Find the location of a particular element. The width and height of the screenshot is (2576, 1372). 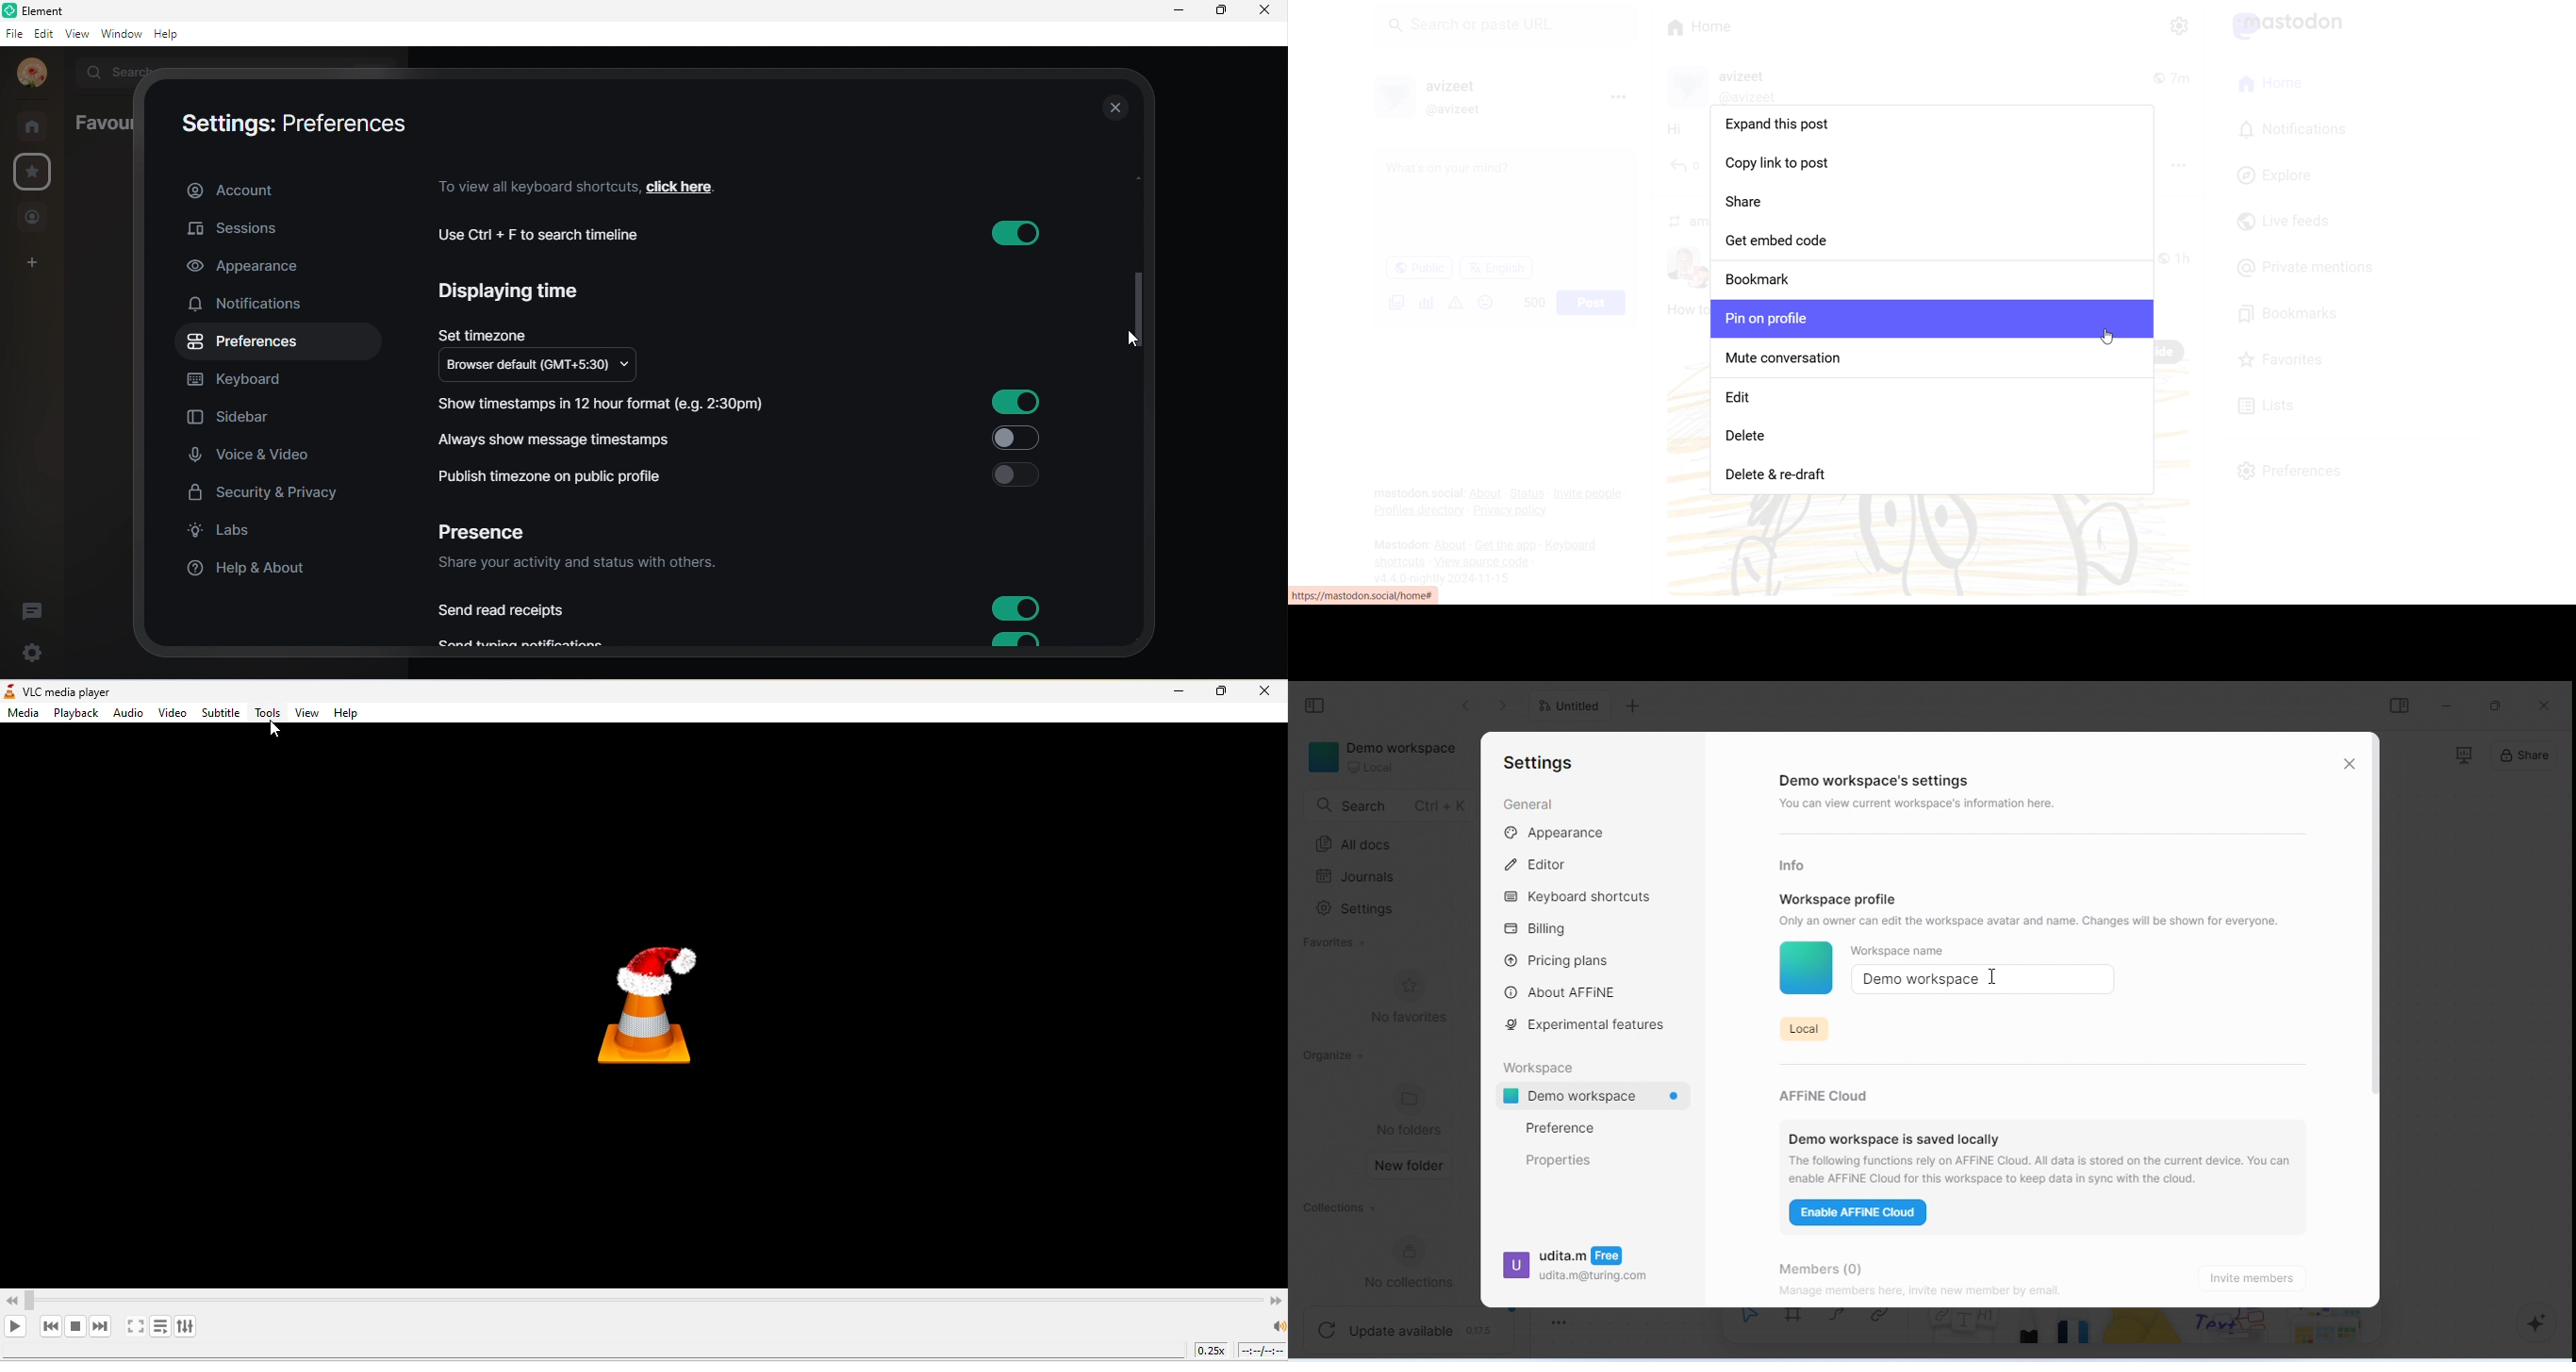

Post is located at coordinates (1593, 302).